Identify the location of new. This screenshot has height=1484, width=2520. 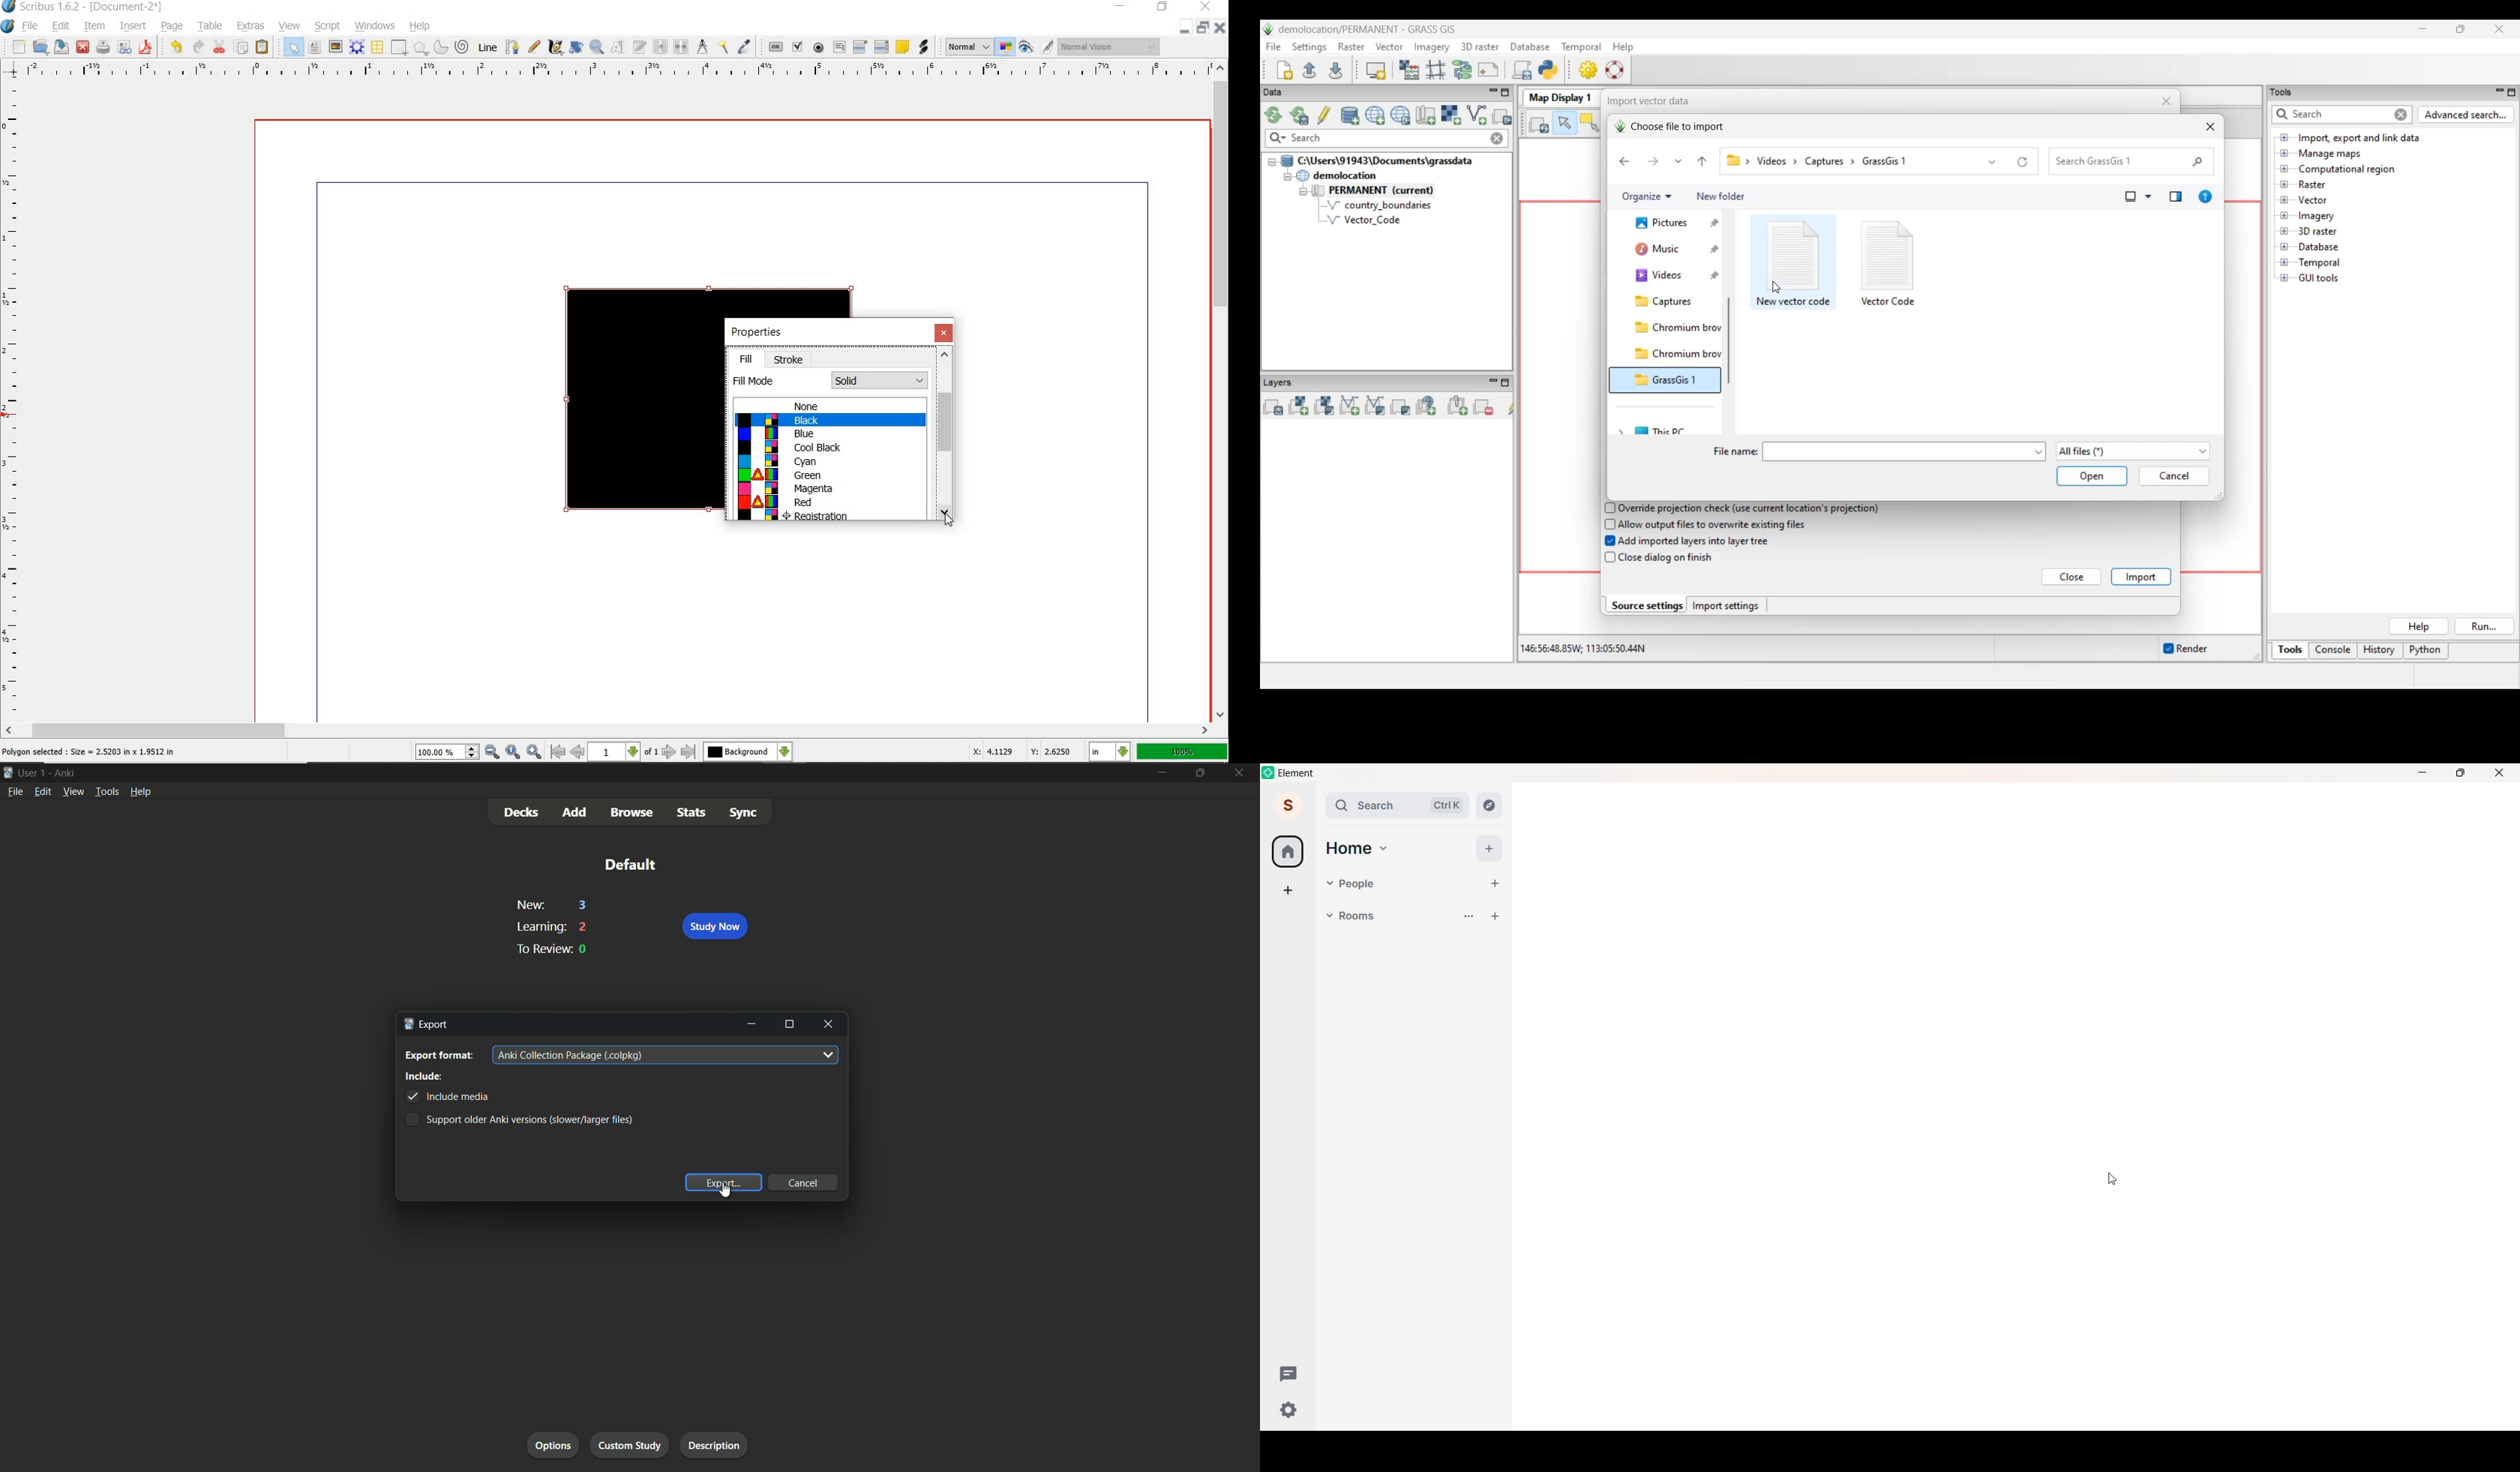
(530, 906).